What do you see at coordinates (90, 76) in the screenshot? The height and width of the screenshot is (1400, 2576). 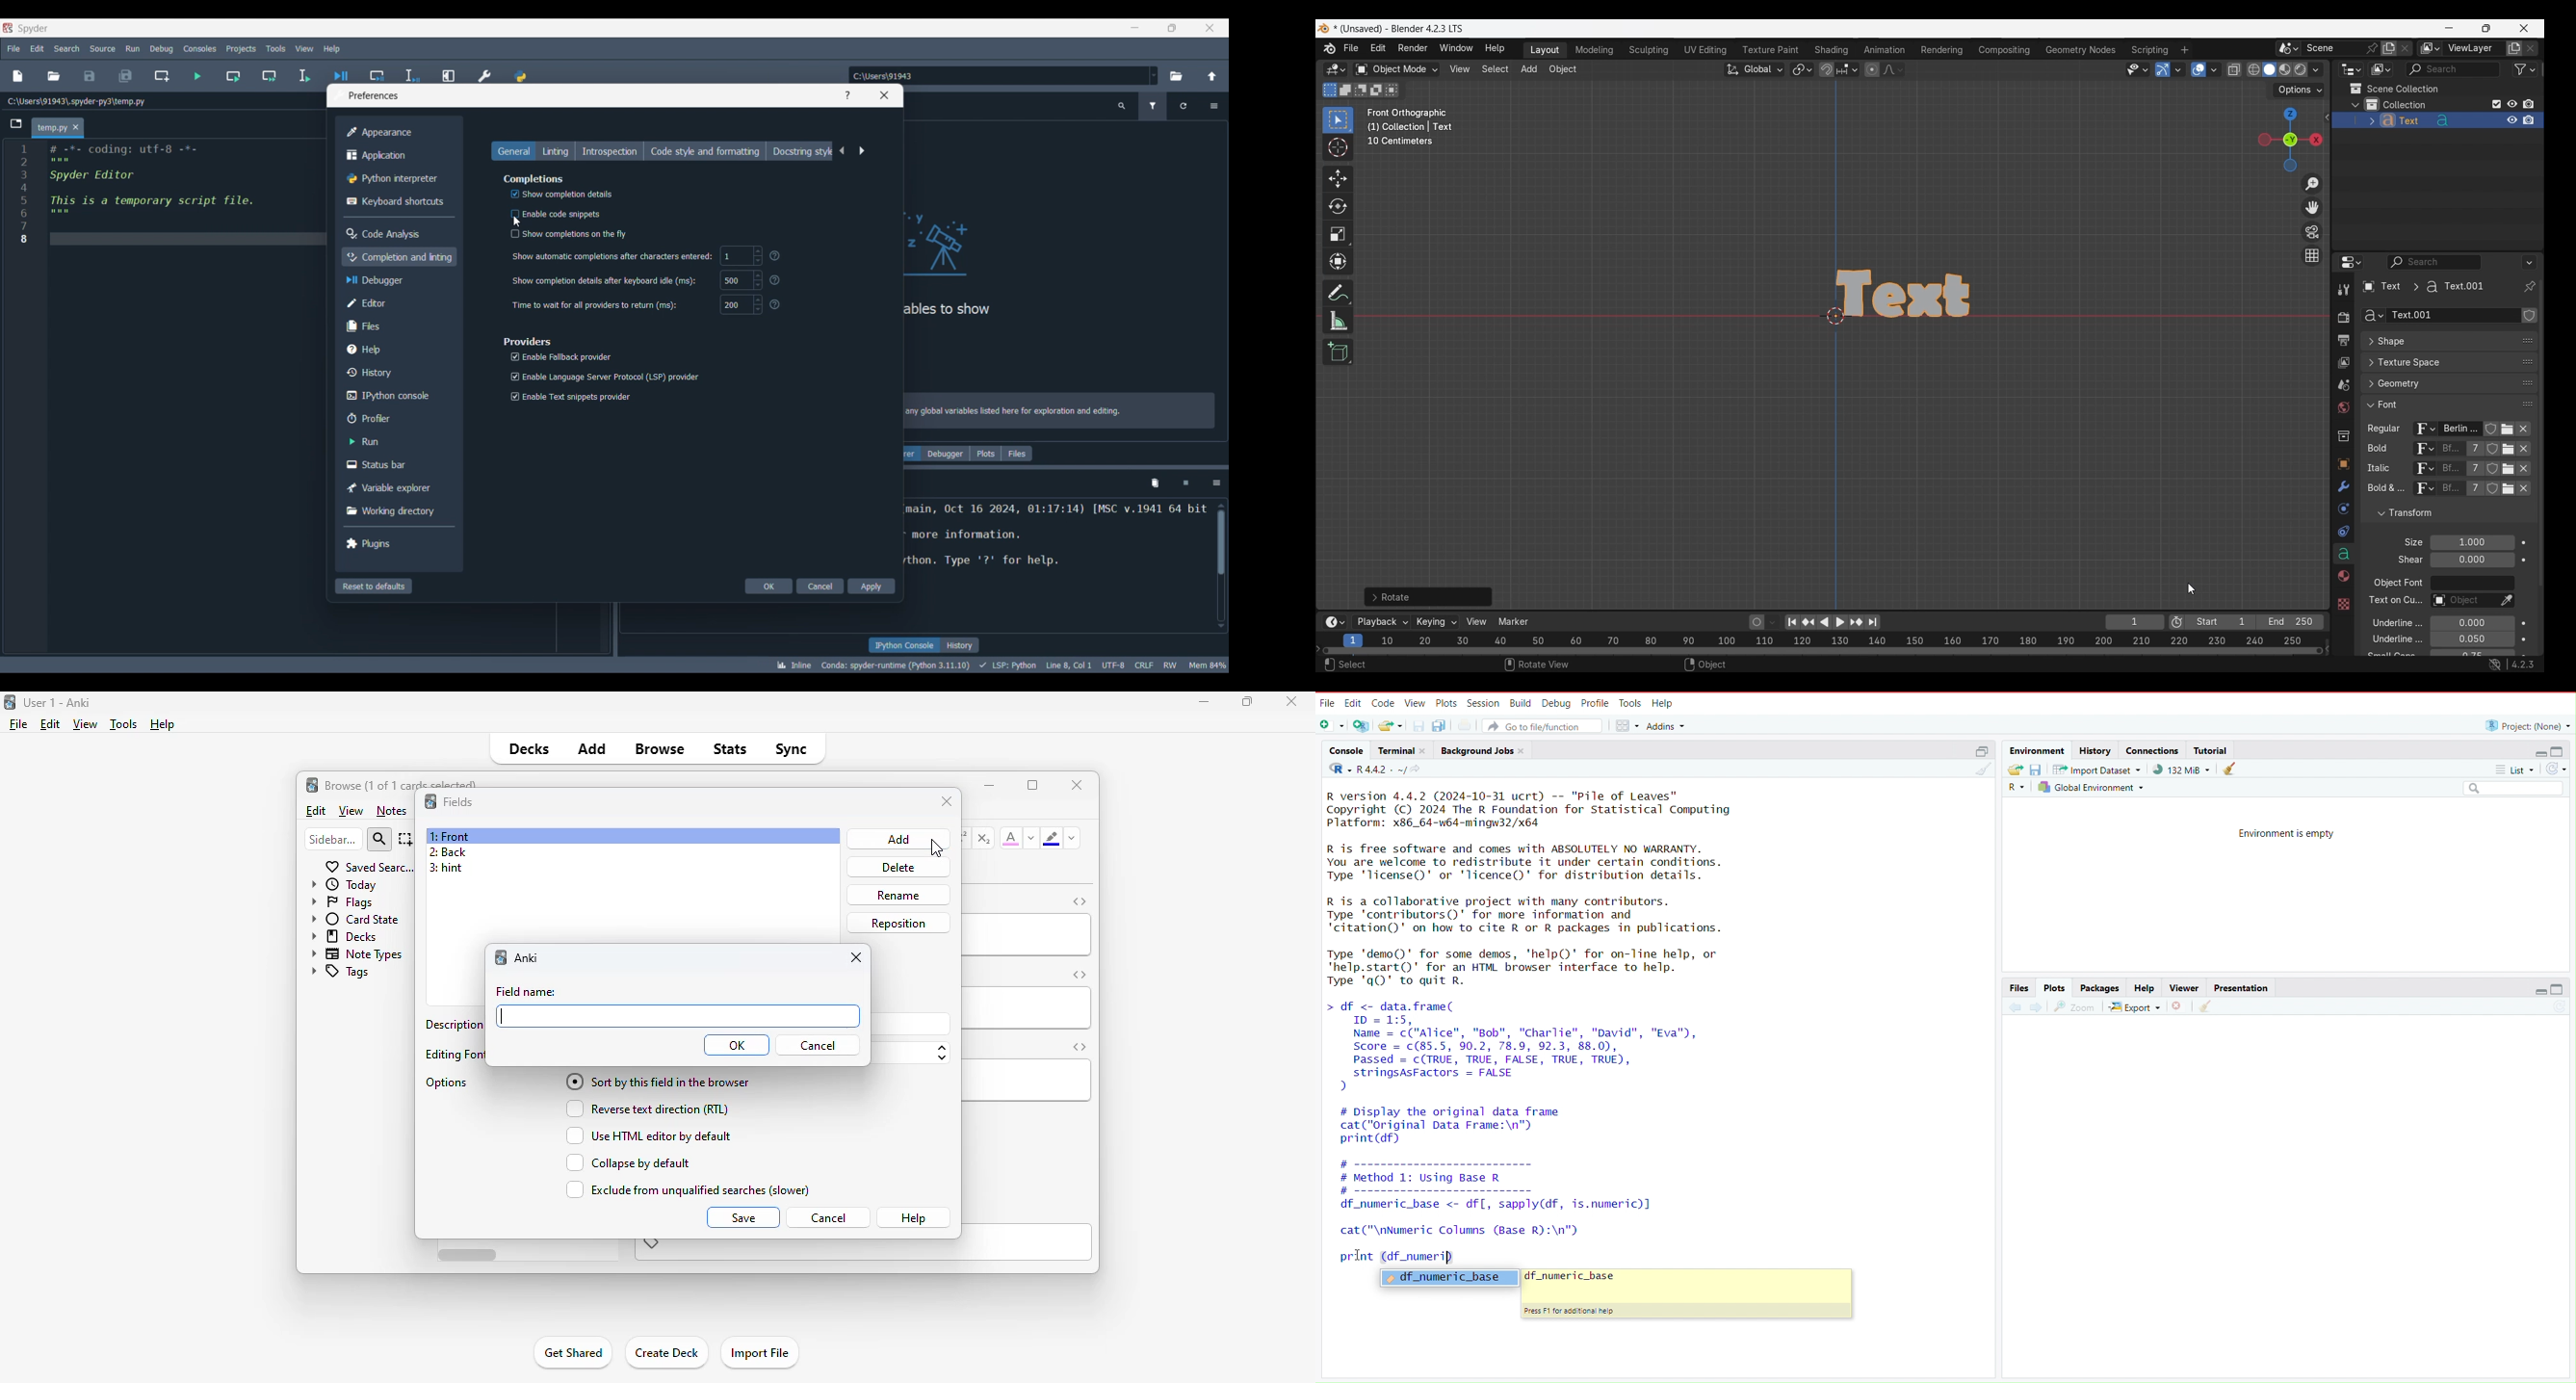 I see `Save file` at bounding box center [90, 76].